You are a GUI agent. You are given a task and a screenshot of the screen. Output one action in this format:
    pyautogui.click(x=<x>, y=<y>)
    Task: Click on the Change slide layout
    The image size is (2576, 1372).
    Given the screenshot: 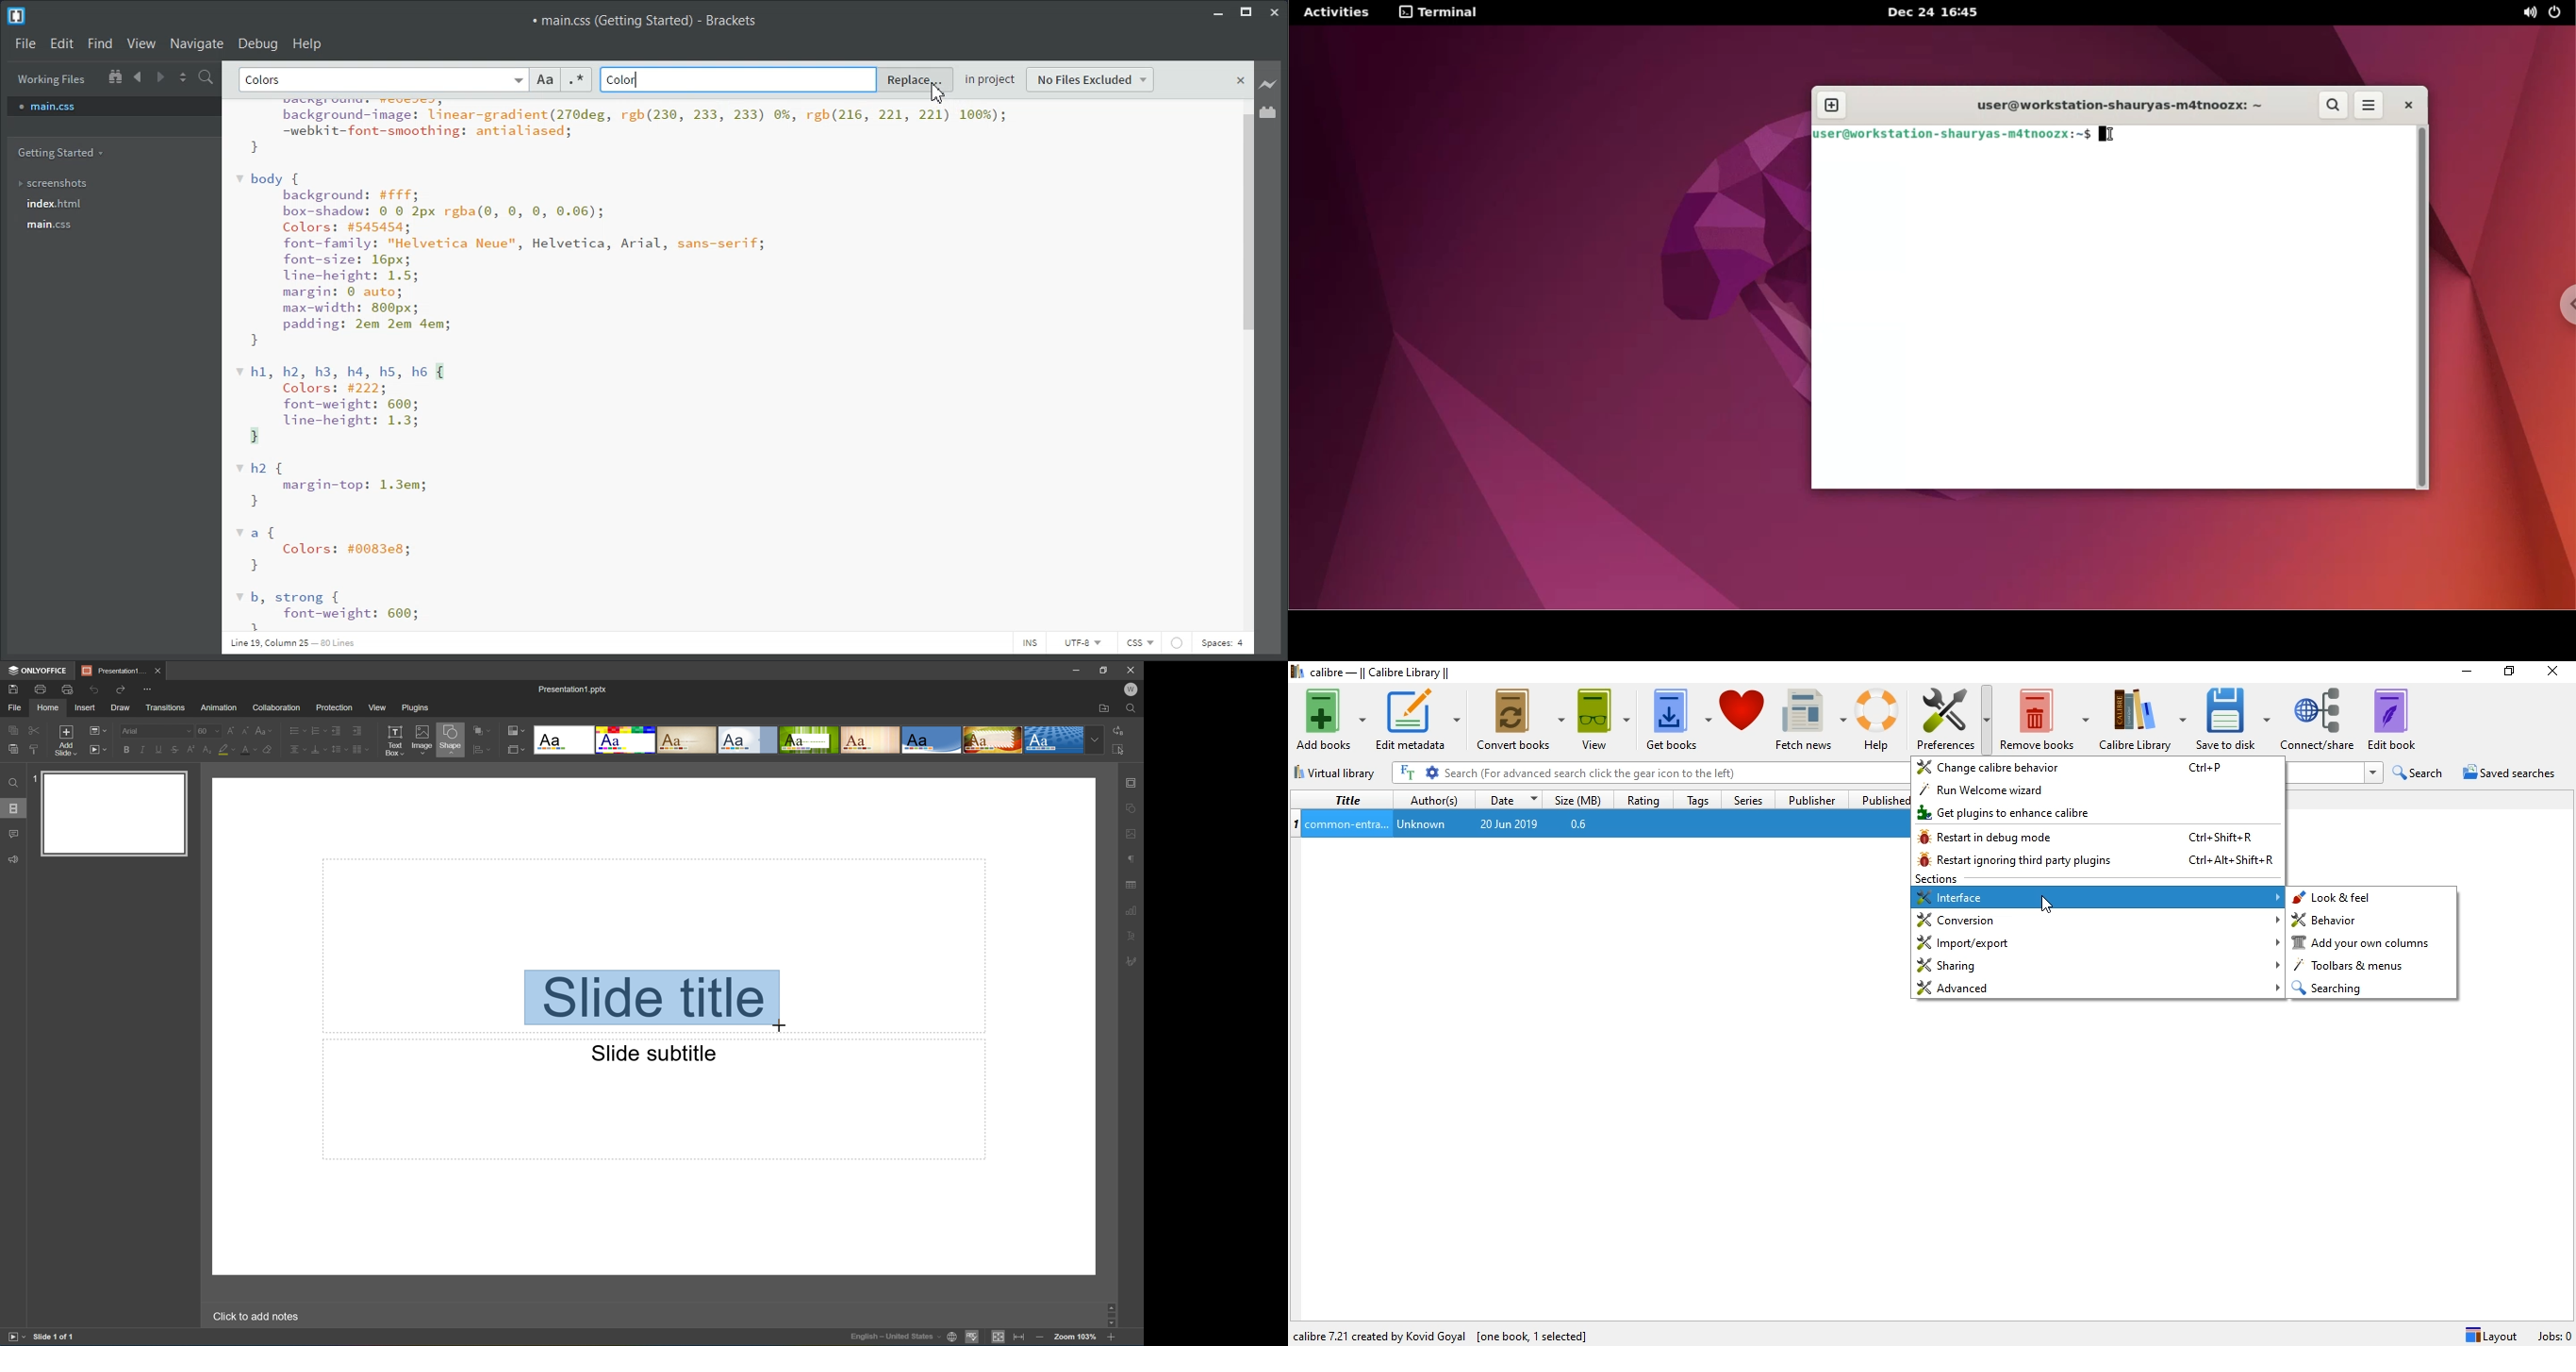 What is the action you would take?
    pyautogui.click(x=99, y=730)
    